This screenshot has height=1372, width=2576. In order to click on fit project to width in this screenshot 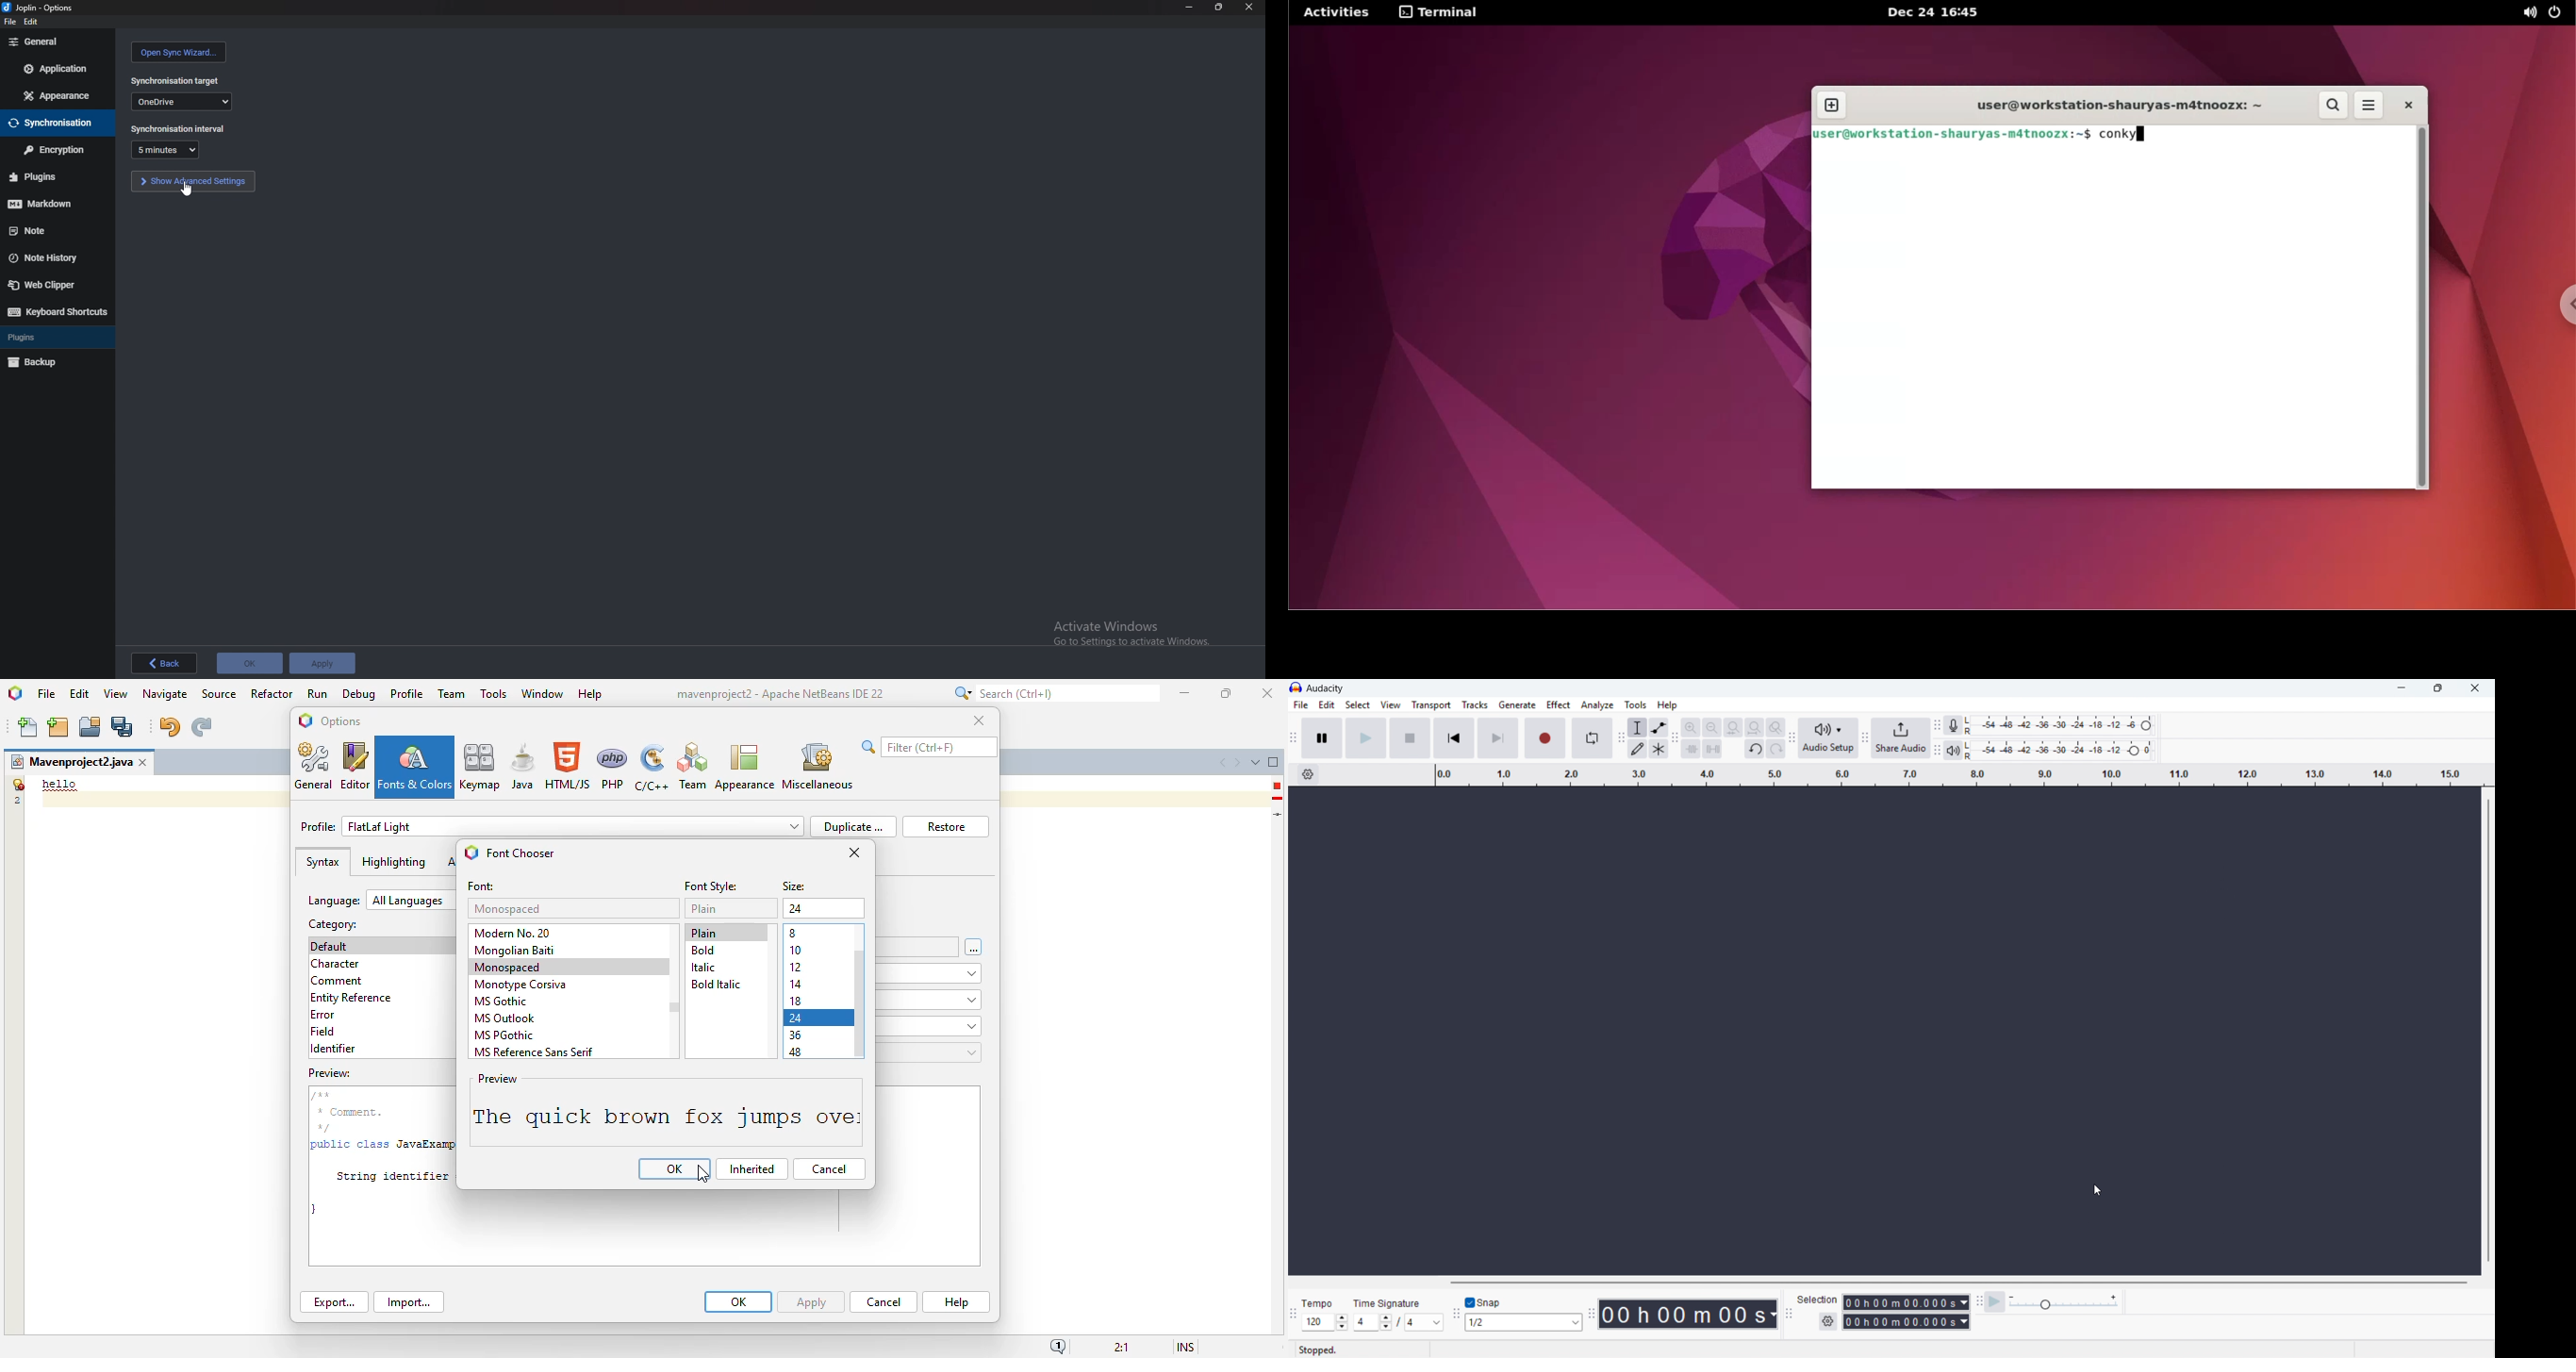, I will do `click(1754, 727)`.